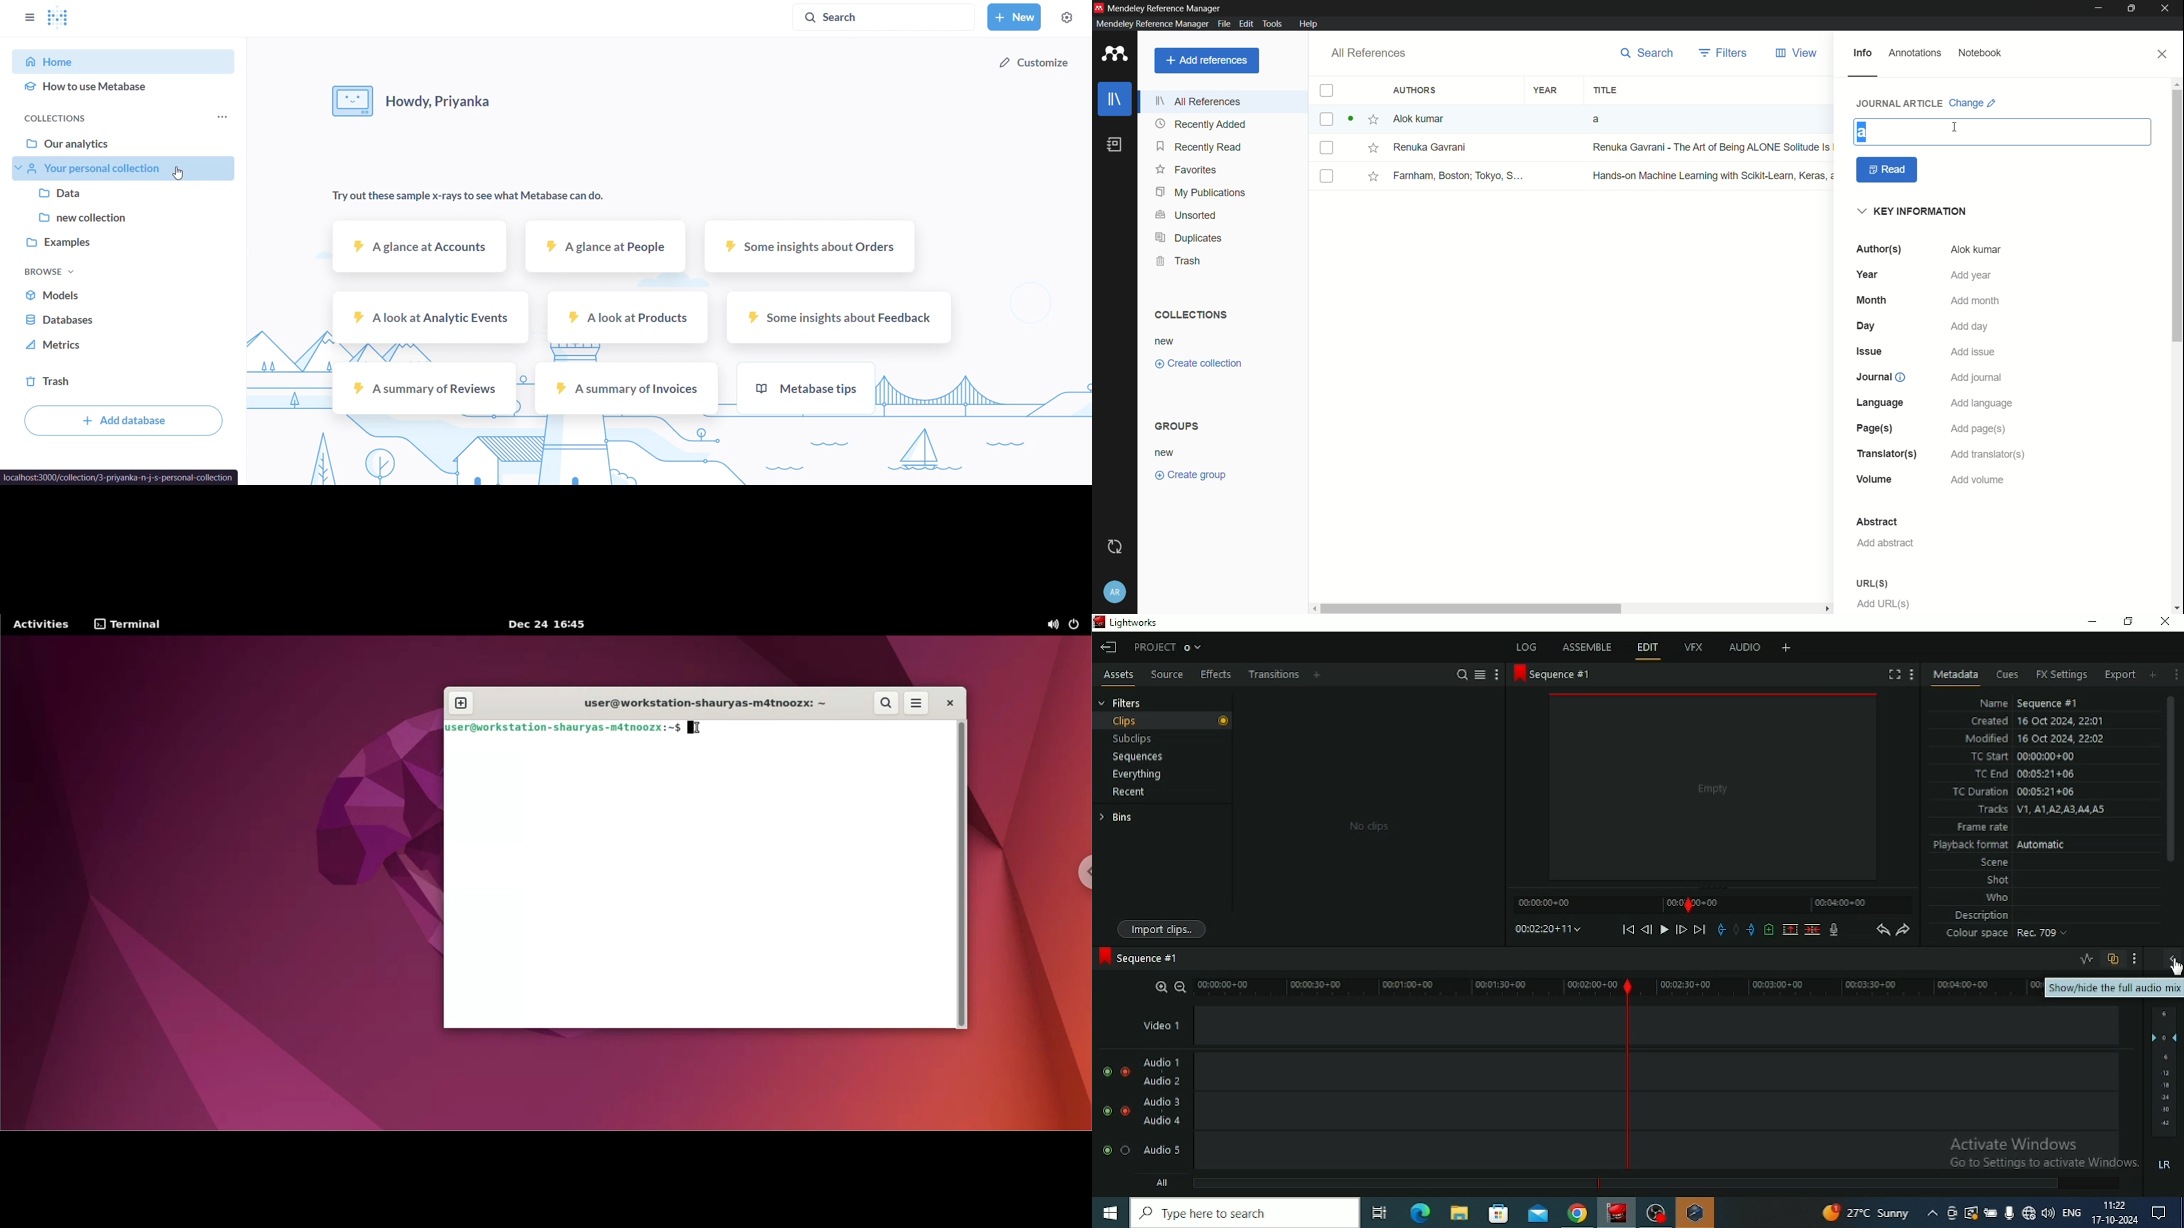  Describe the element at coordinates (1932, 1213) in the screenshot. I see `Show hidden icons` at that location.